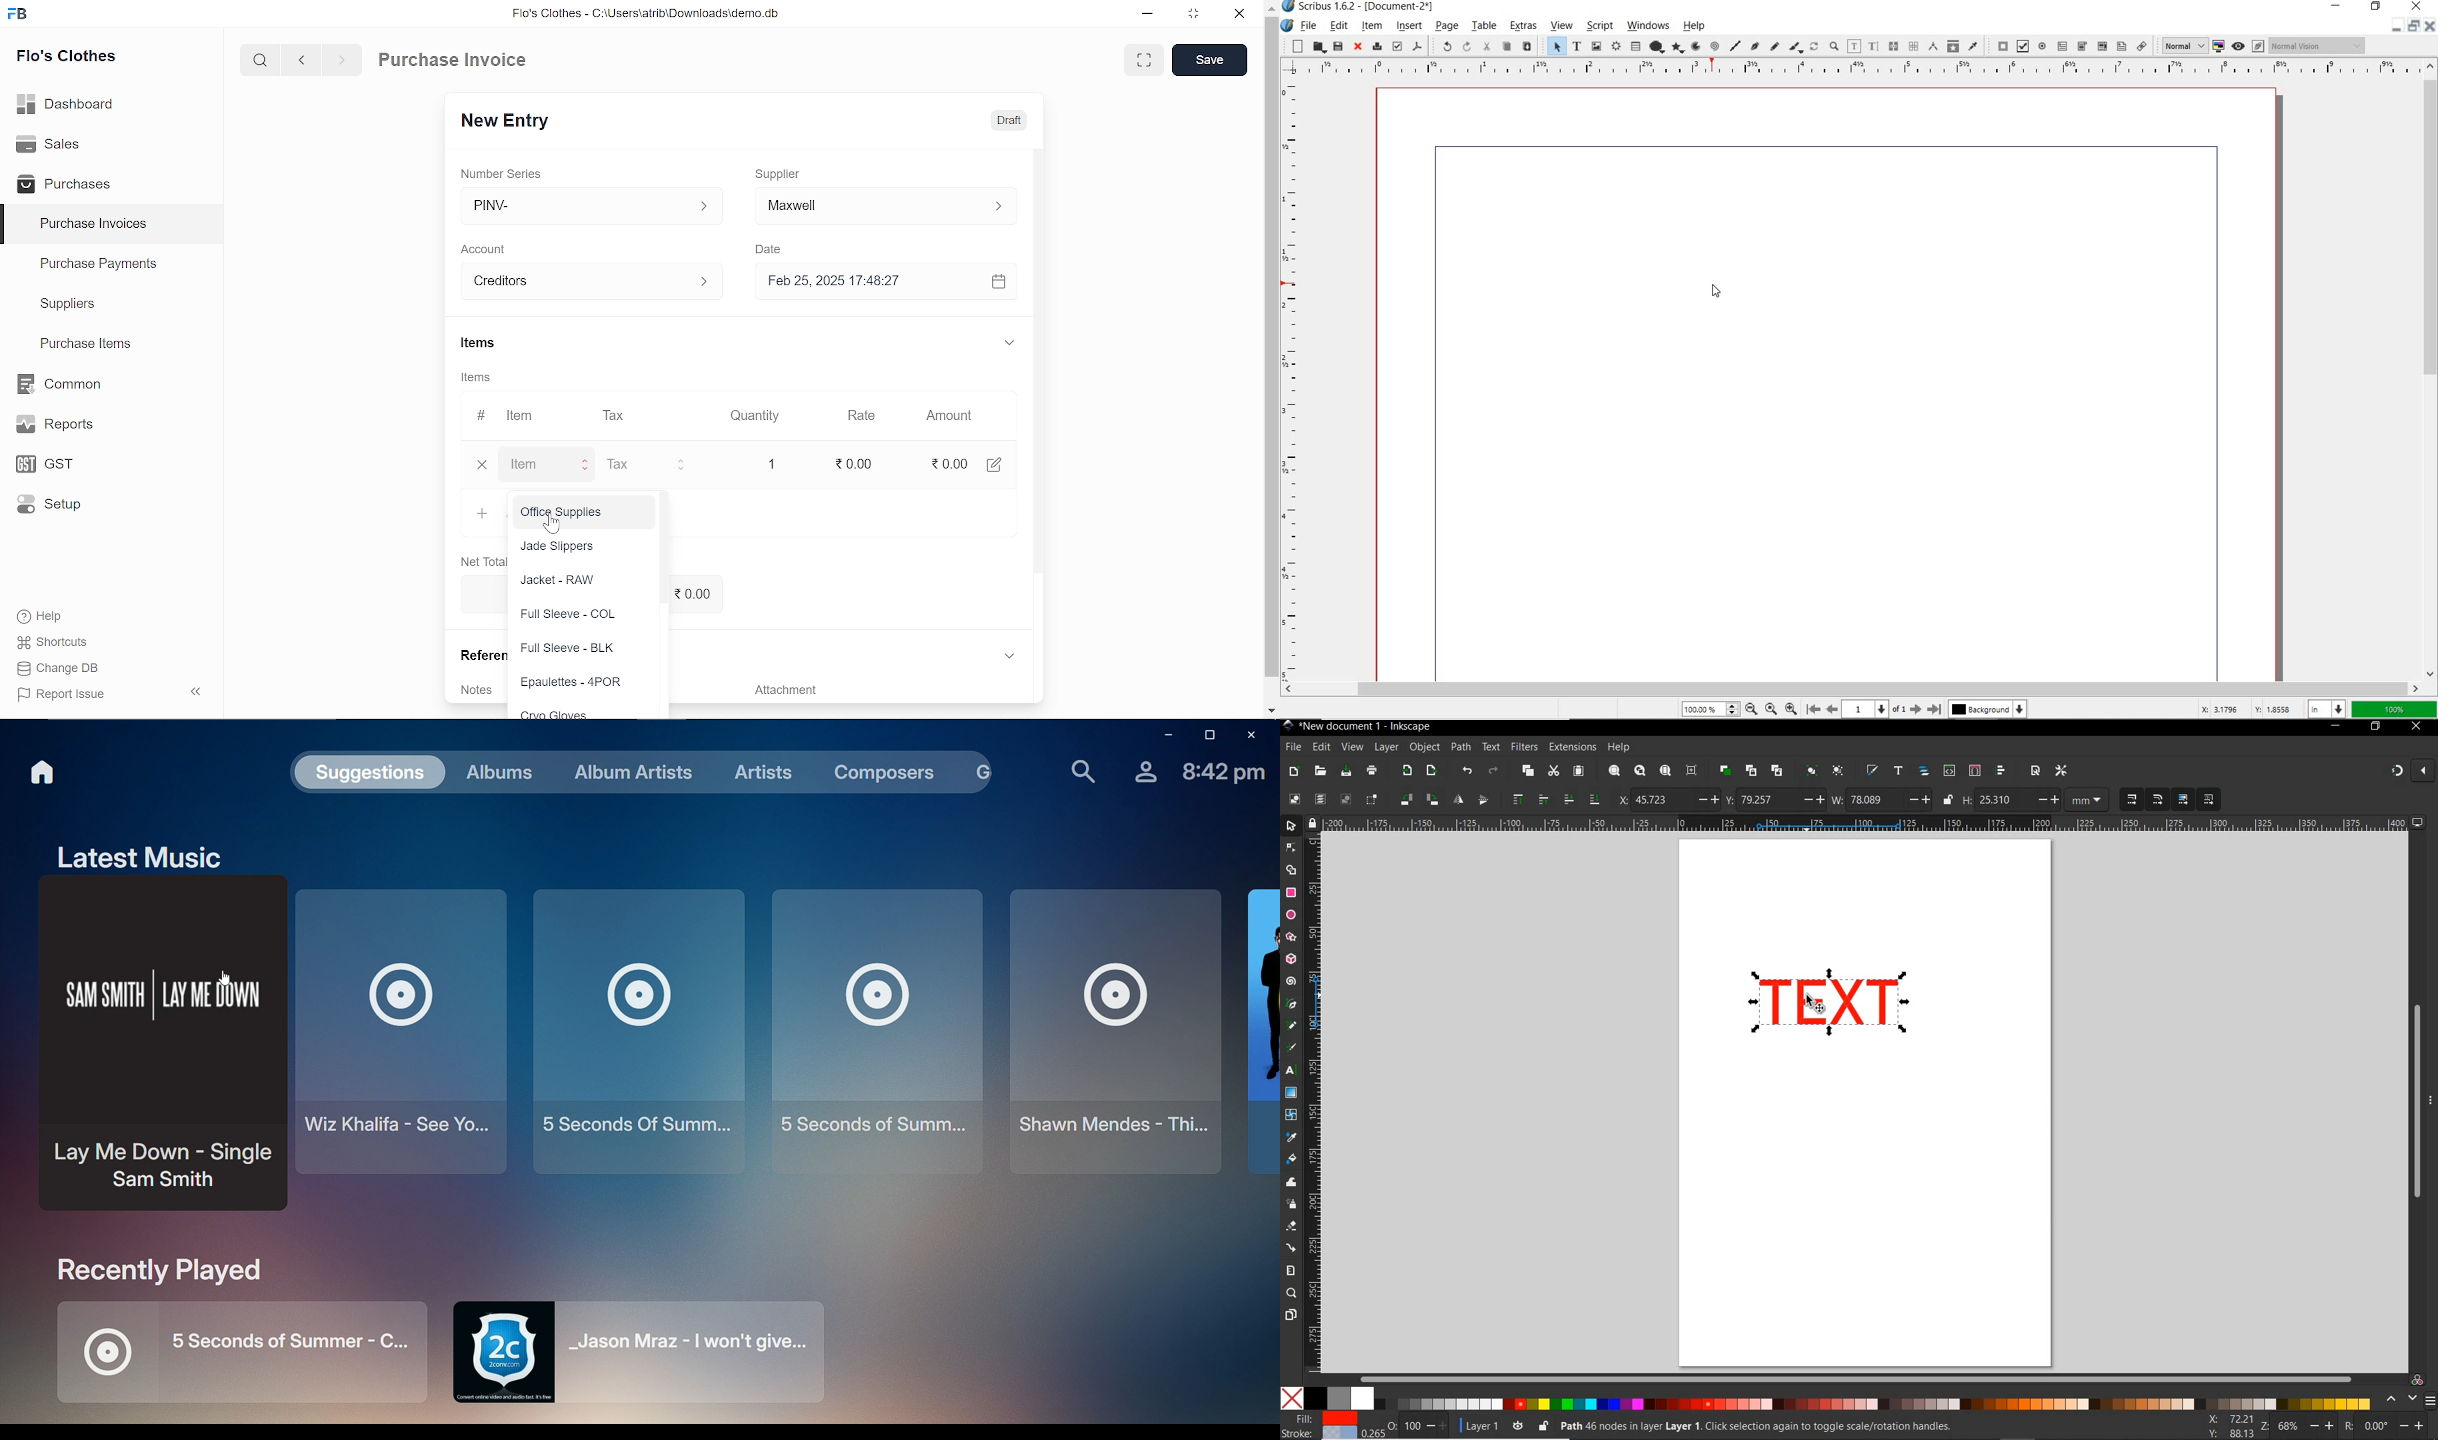  Describe the element at coordinates (766, 415) in the screenshot. I see `Quantity` at that location.